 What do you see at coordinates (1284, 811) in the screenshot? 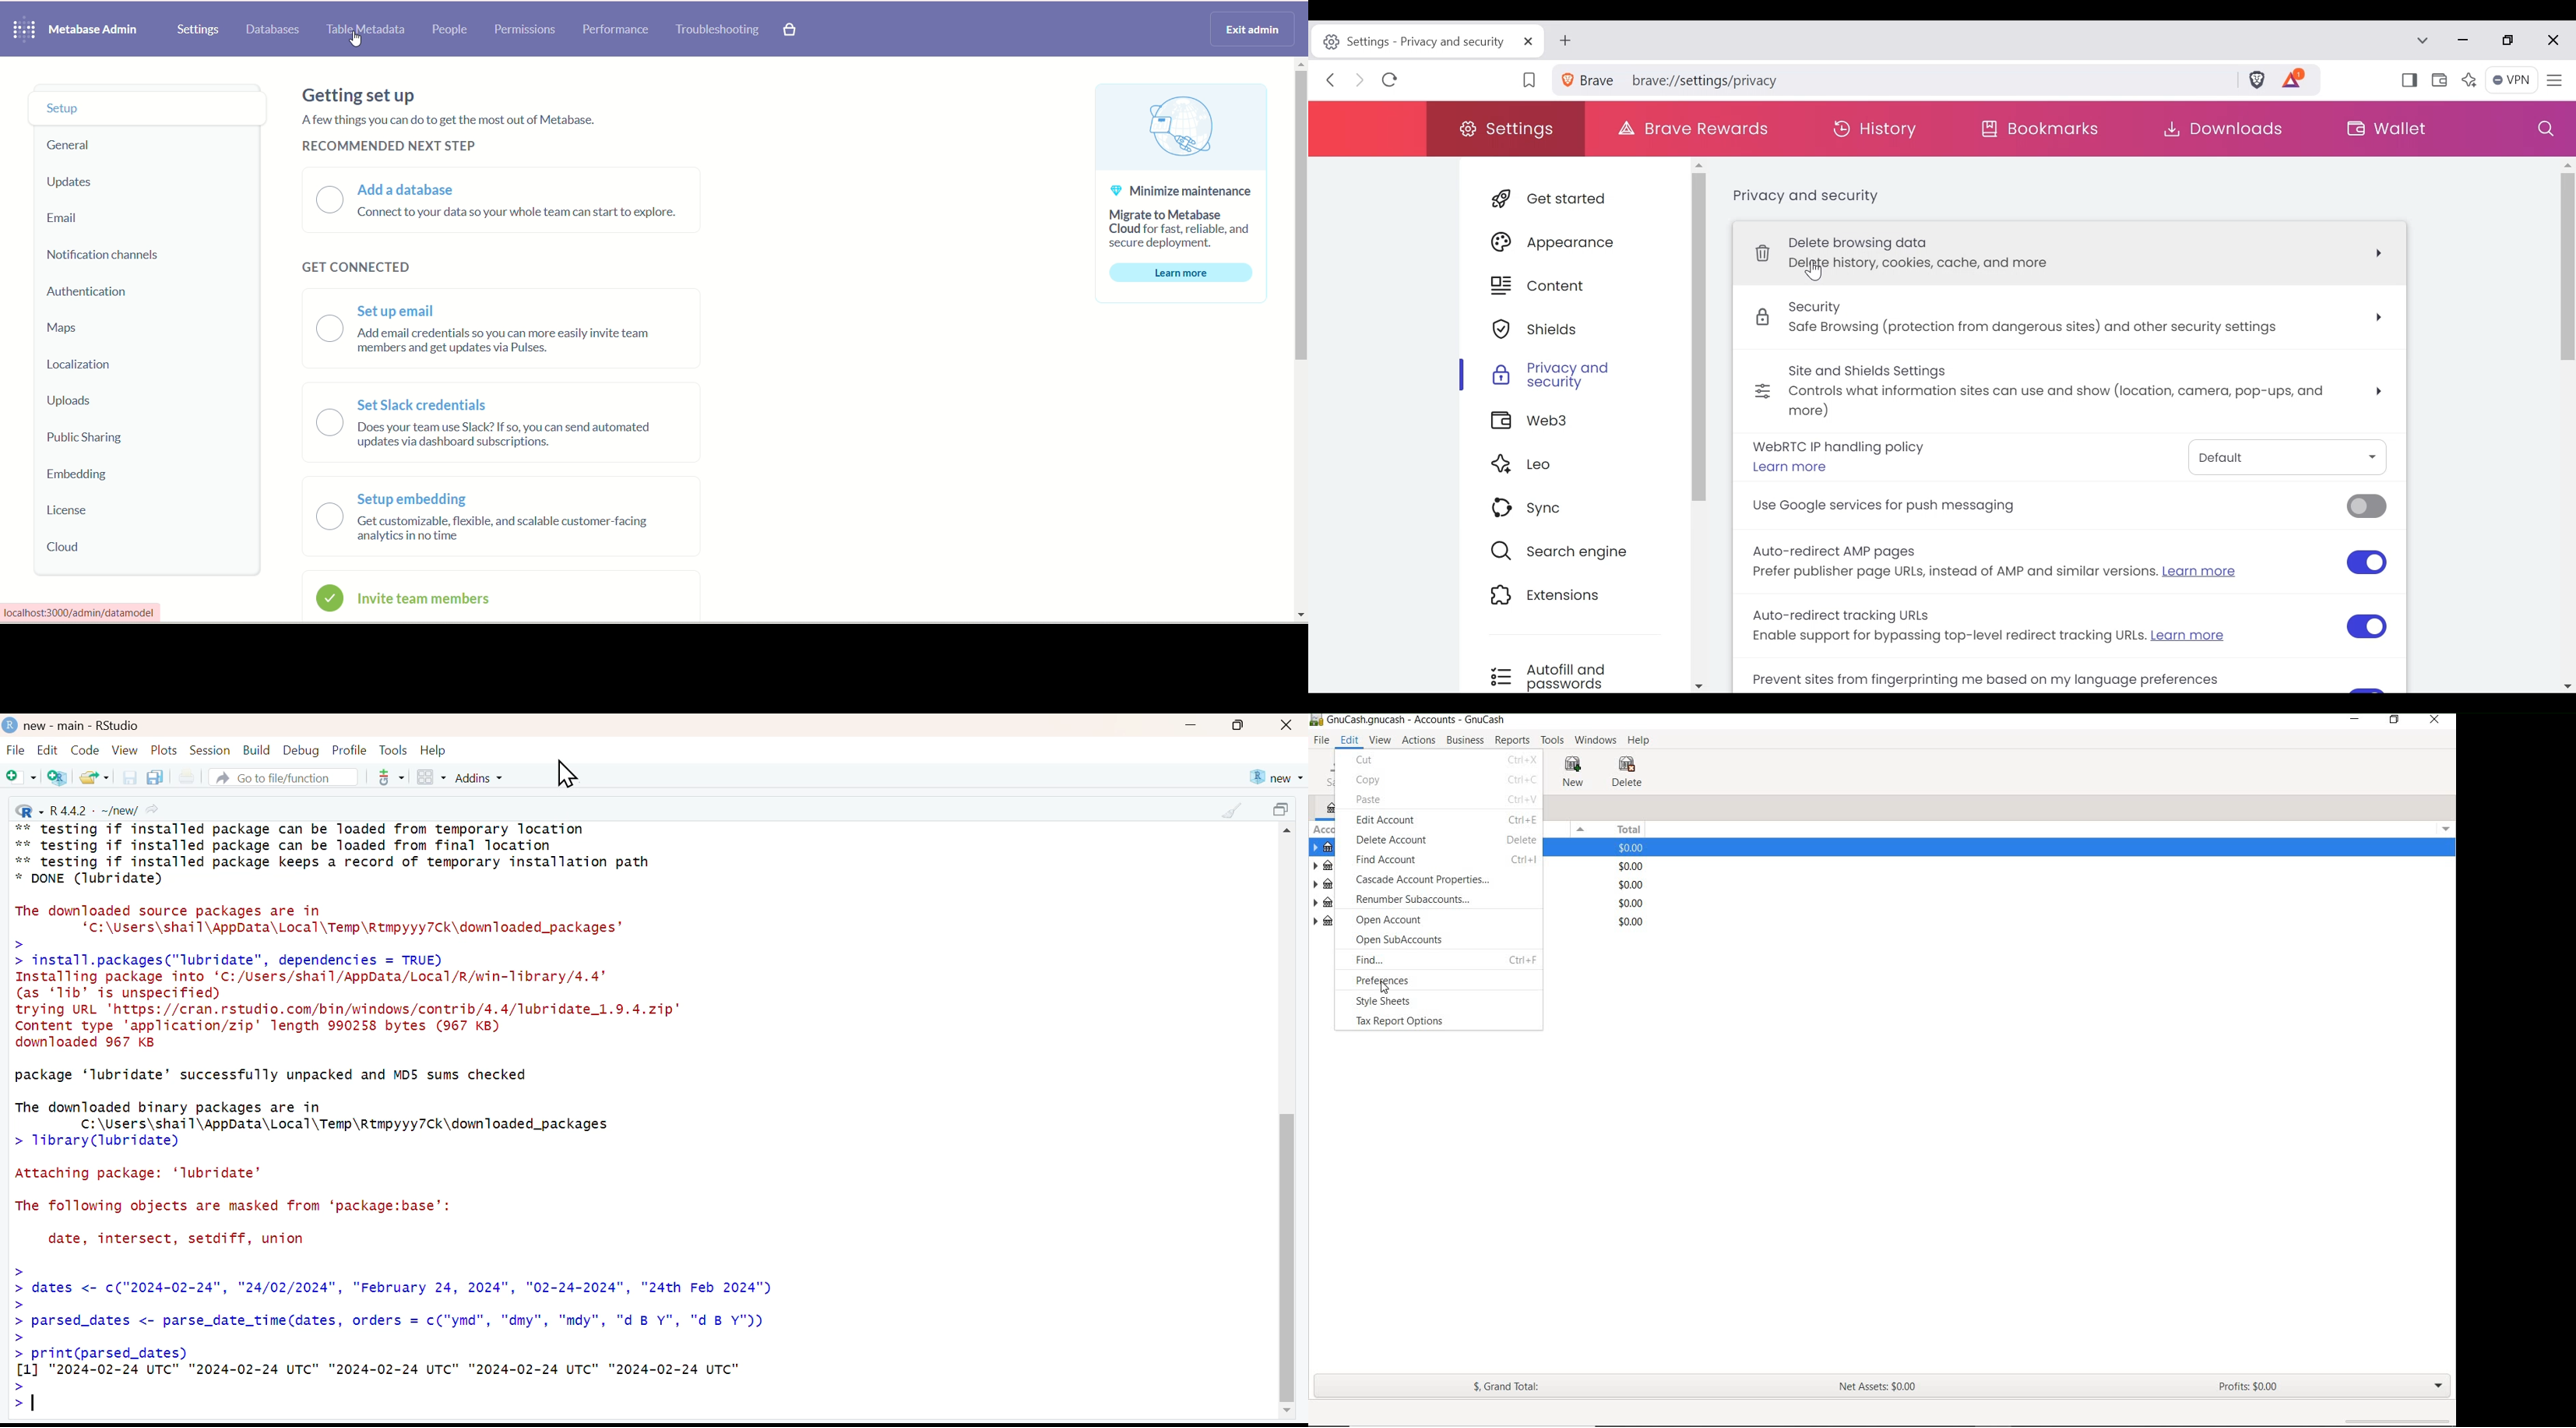
I see `maximize` at bounding box center [1284, 811].